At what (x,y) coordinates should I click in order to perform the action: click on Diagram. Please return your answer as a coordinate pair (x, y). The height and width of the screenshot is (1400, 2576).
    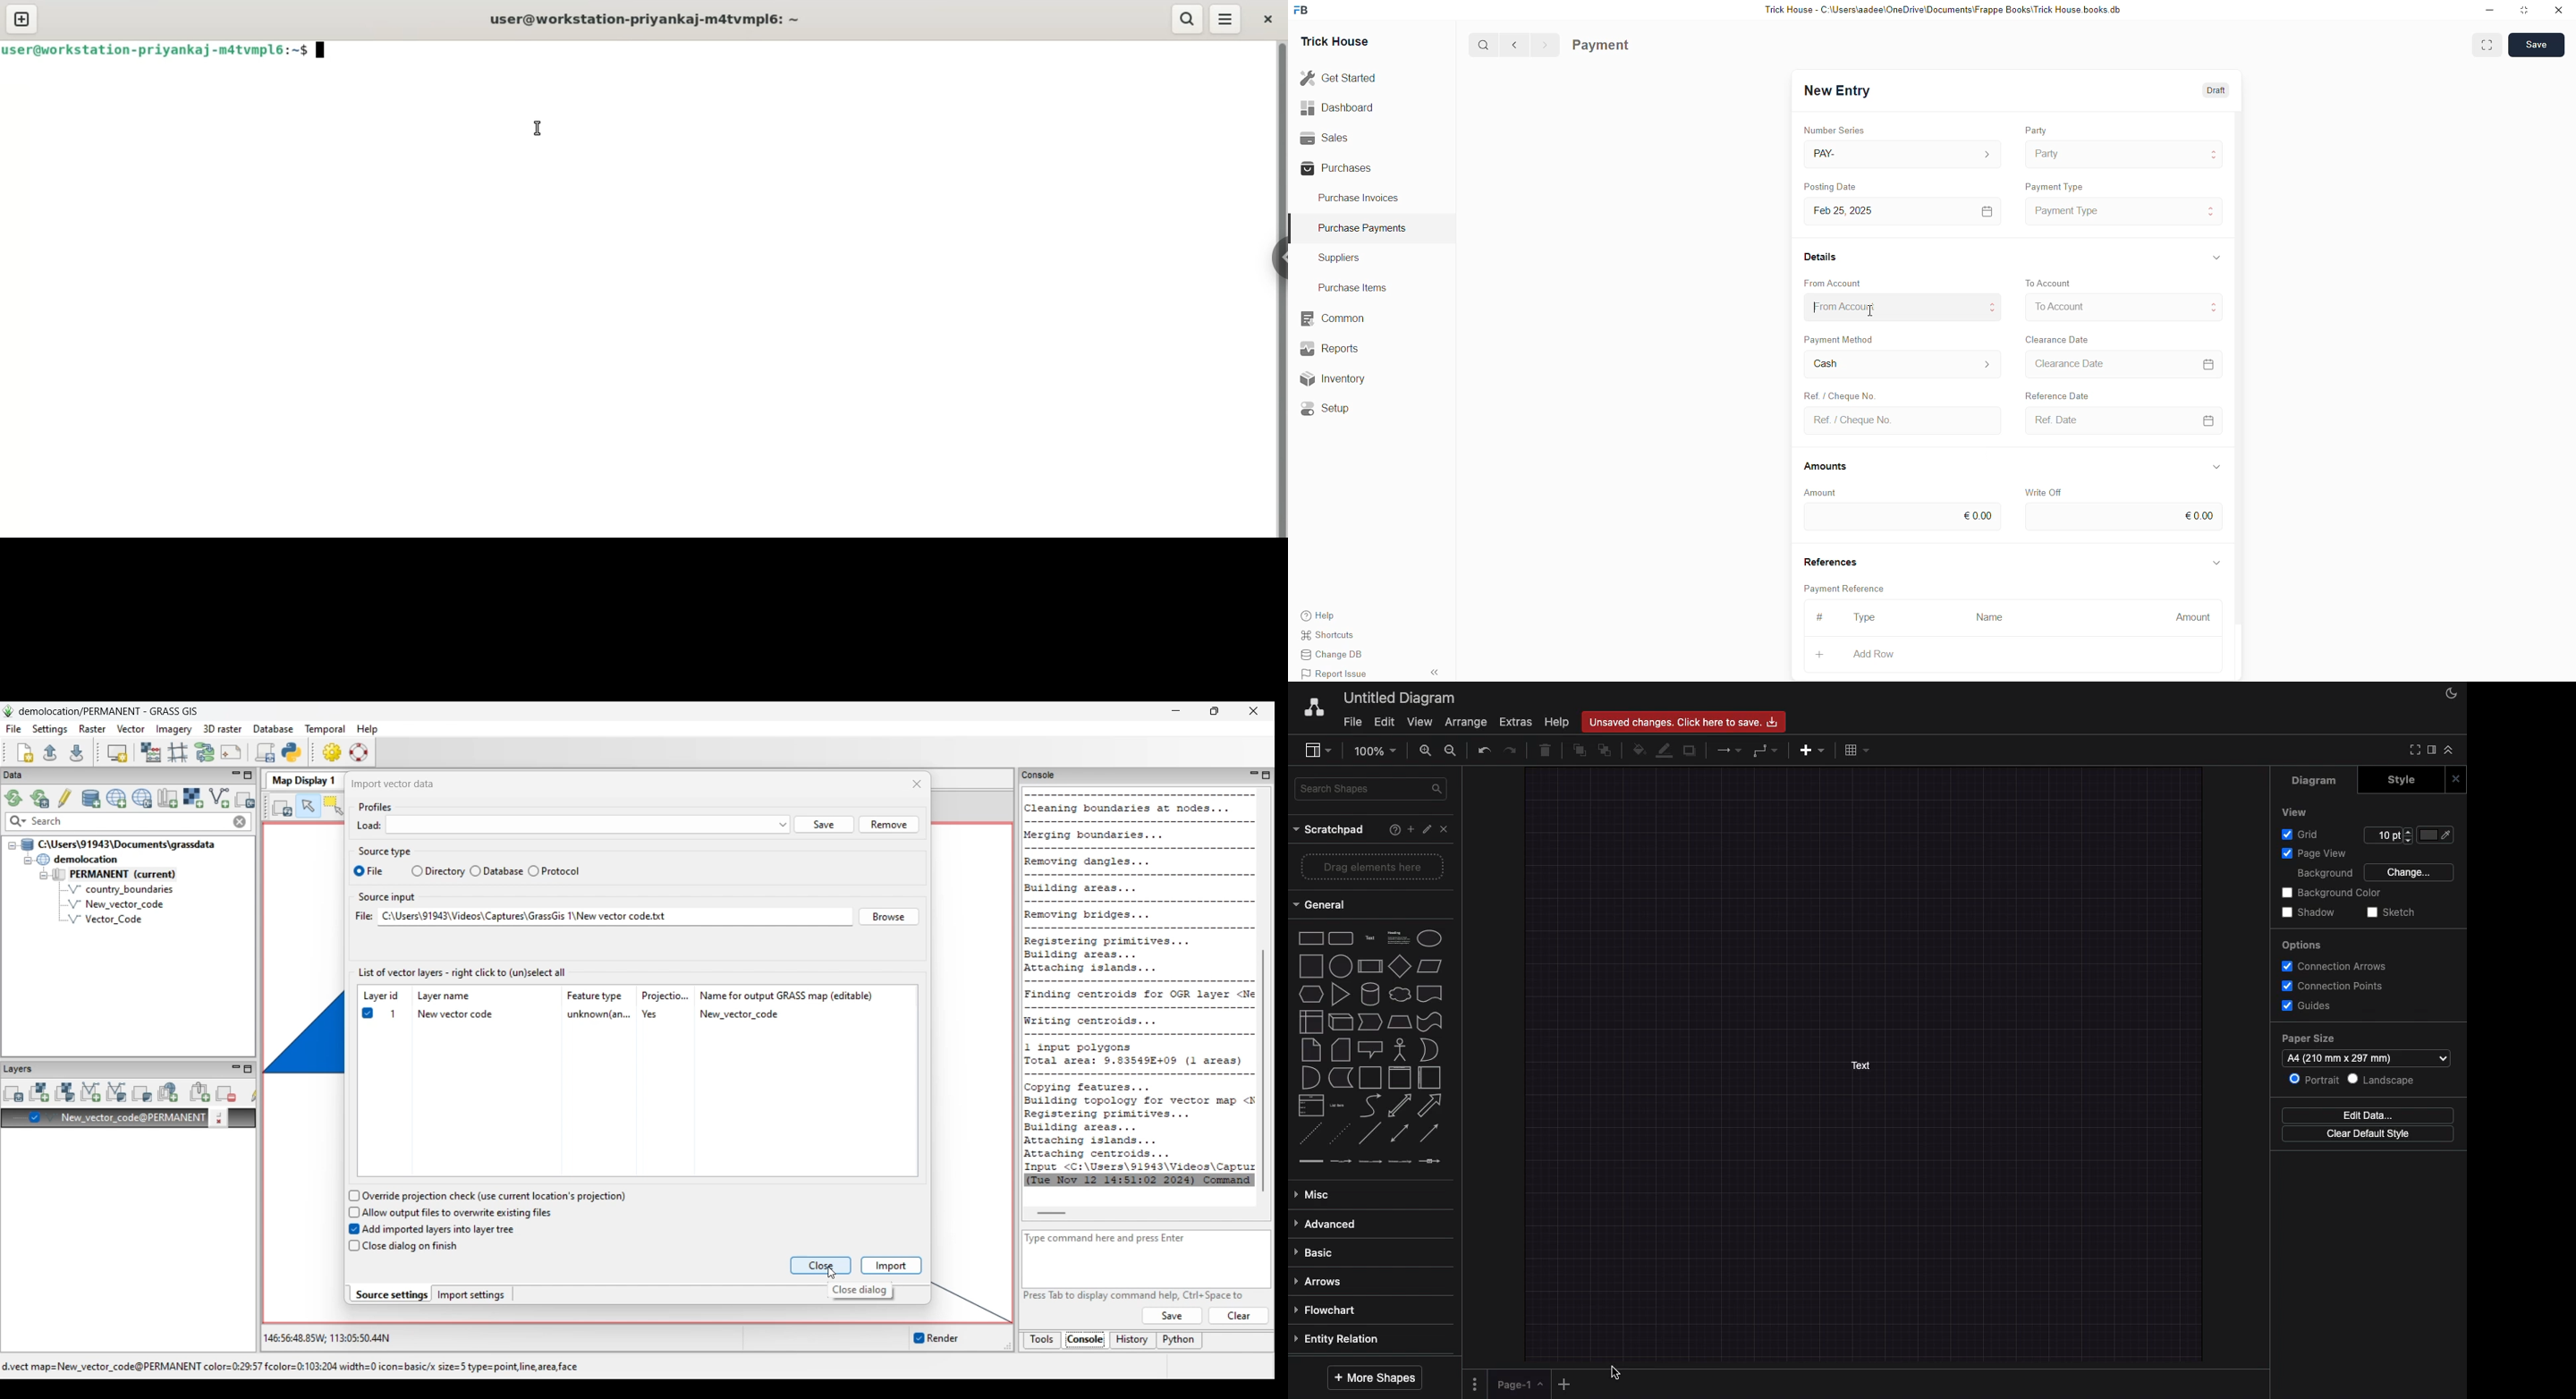
    Looking at the image, I should click on (2317, 782).